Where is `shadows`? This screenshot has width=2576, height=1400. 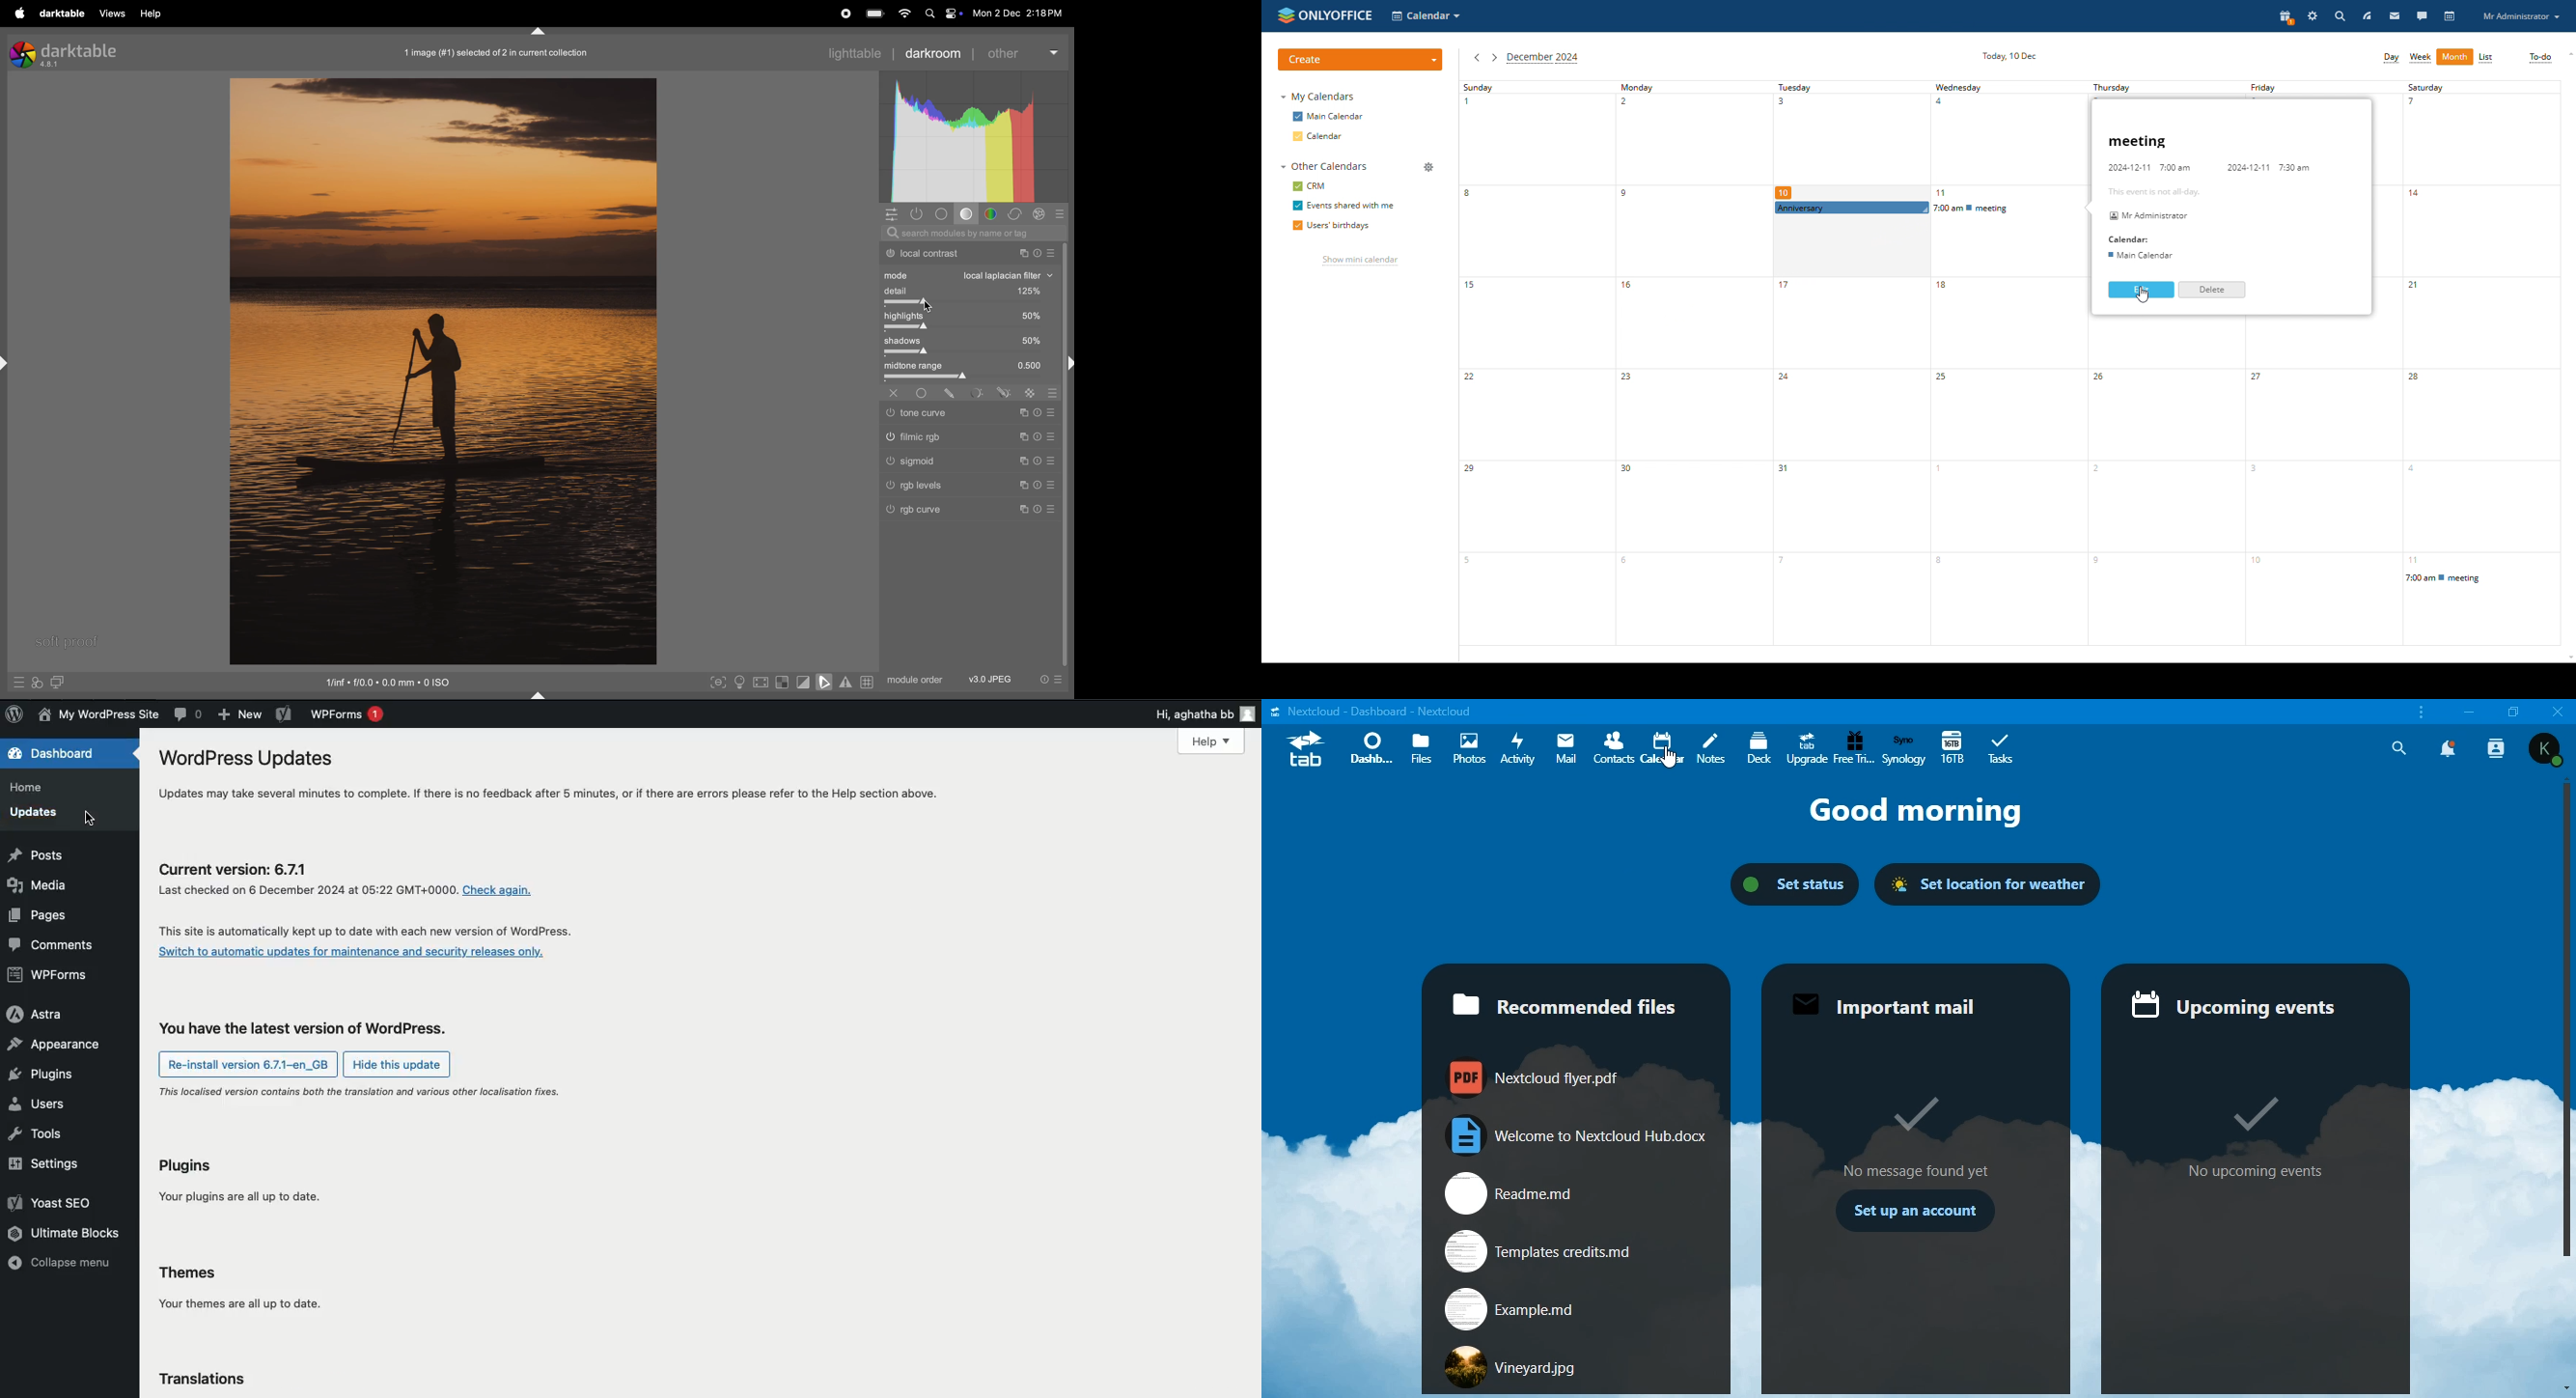 shadows is located at coordinates (967, 341).